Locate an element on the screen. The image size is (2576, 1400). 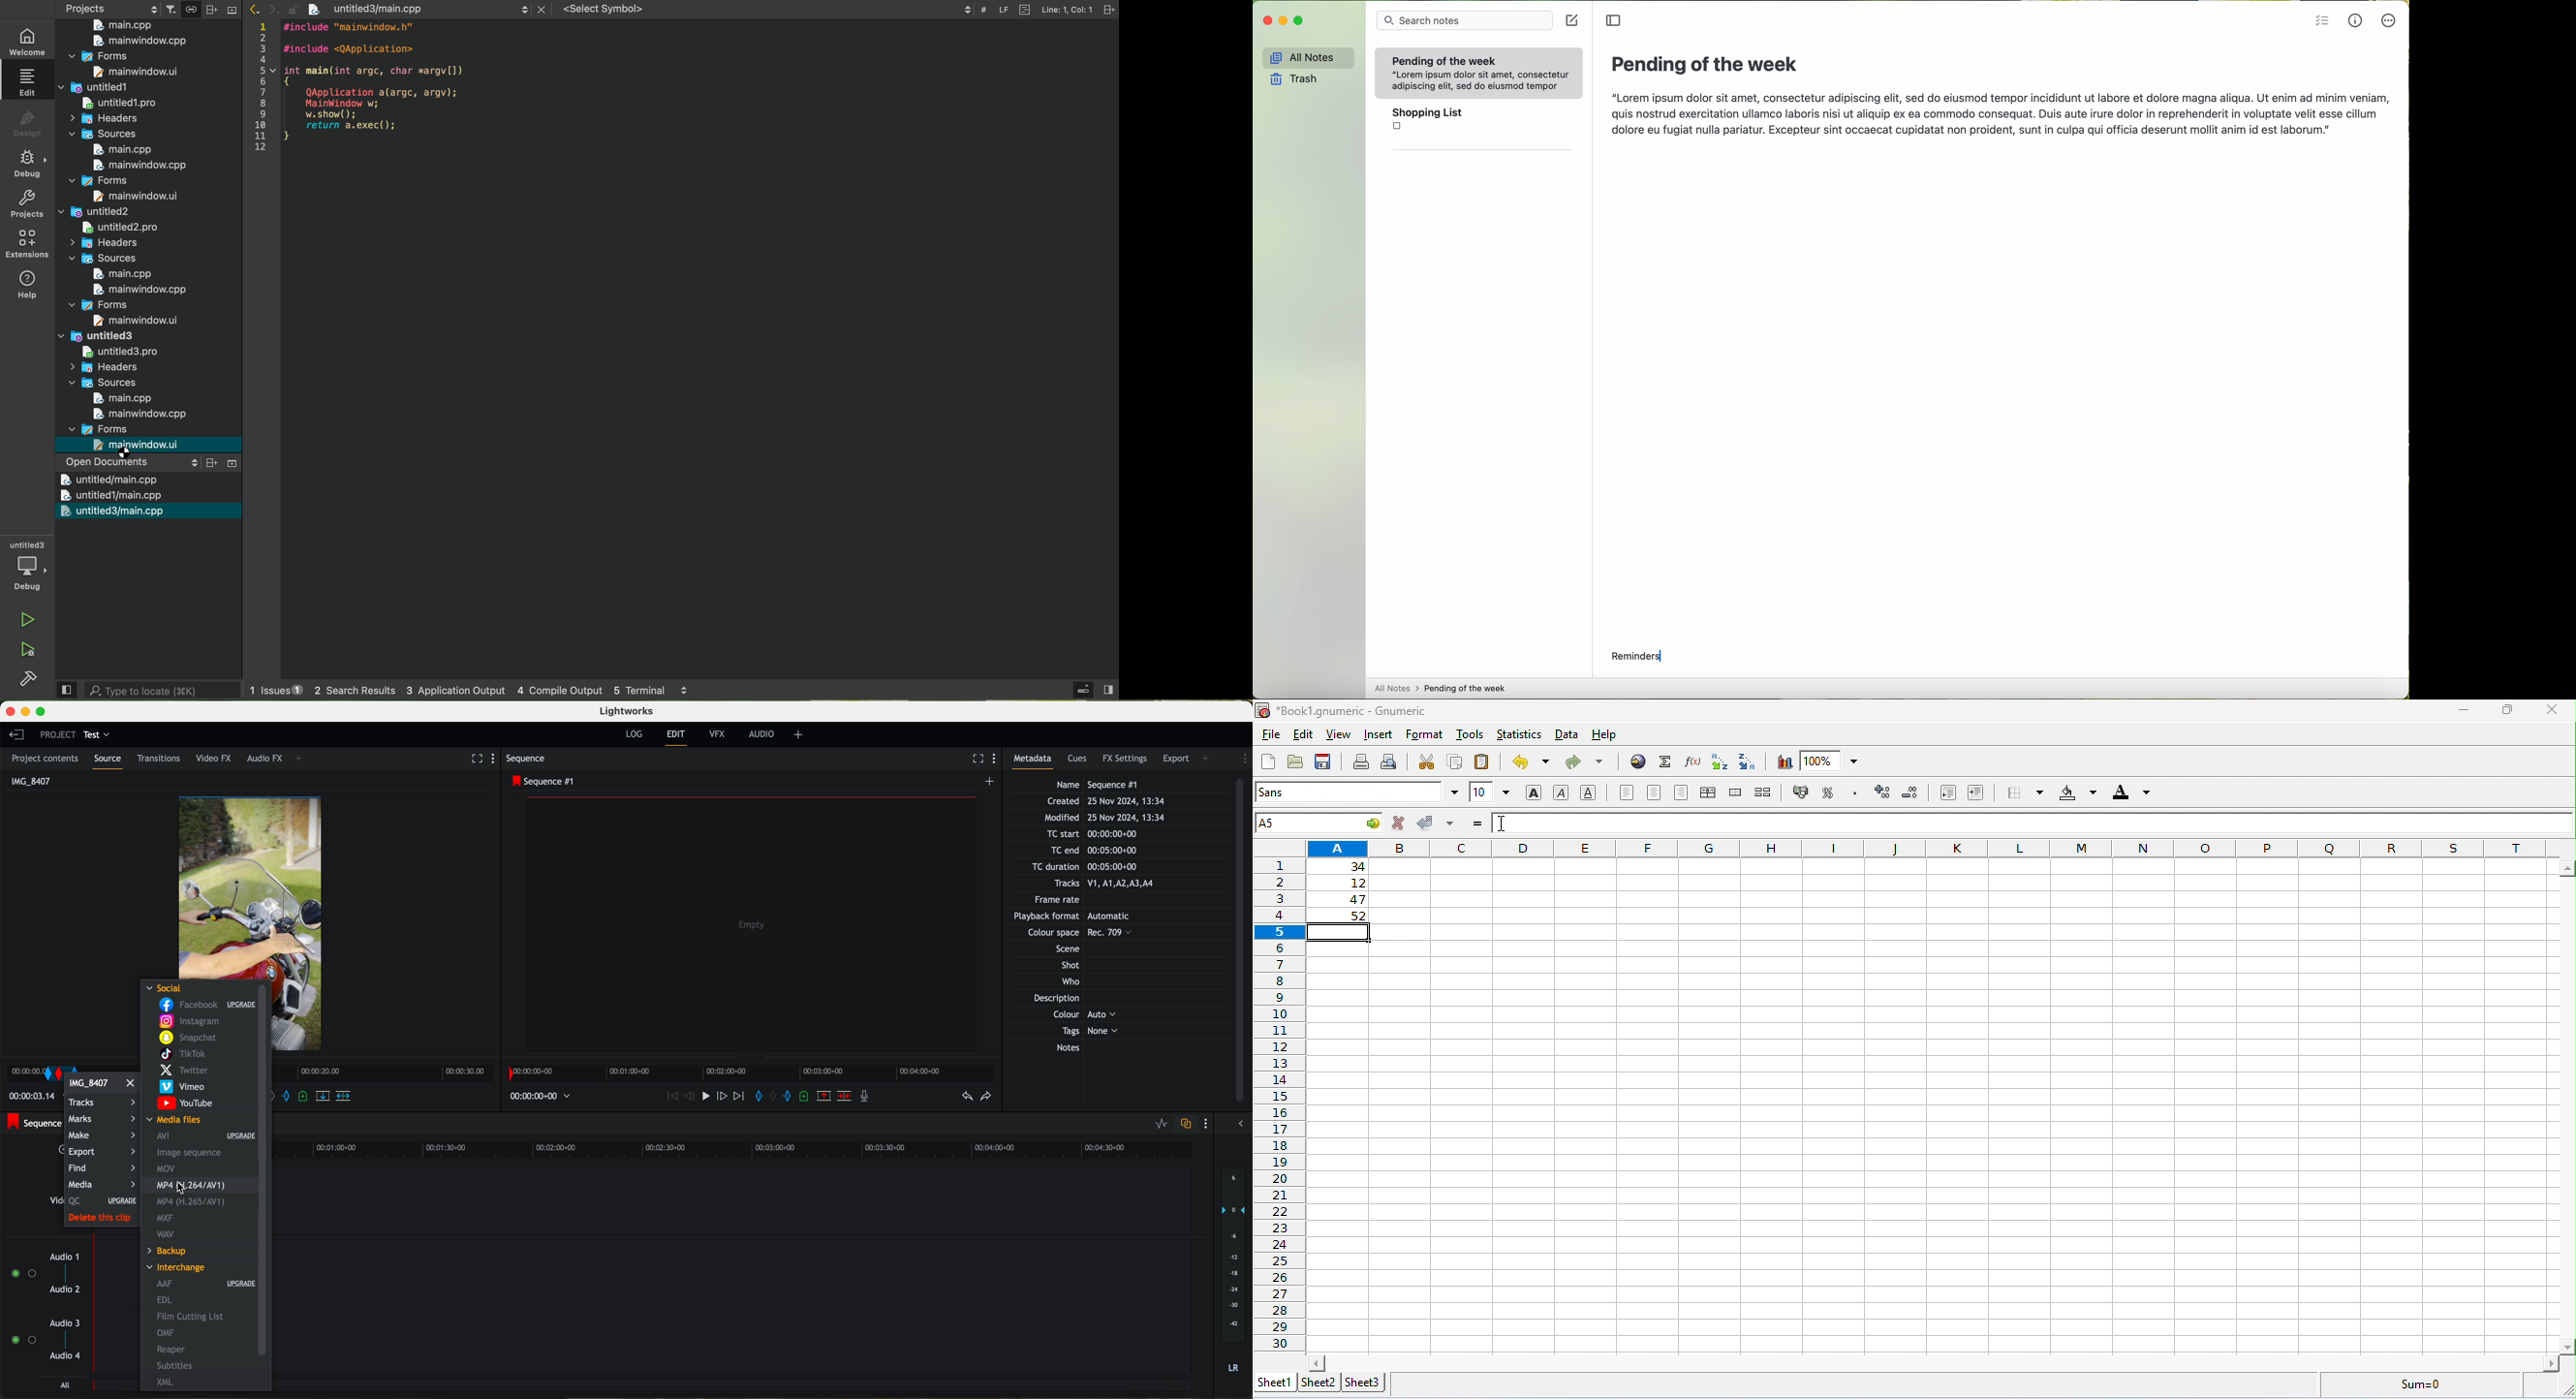
debug is located at coordinates (30, 568).